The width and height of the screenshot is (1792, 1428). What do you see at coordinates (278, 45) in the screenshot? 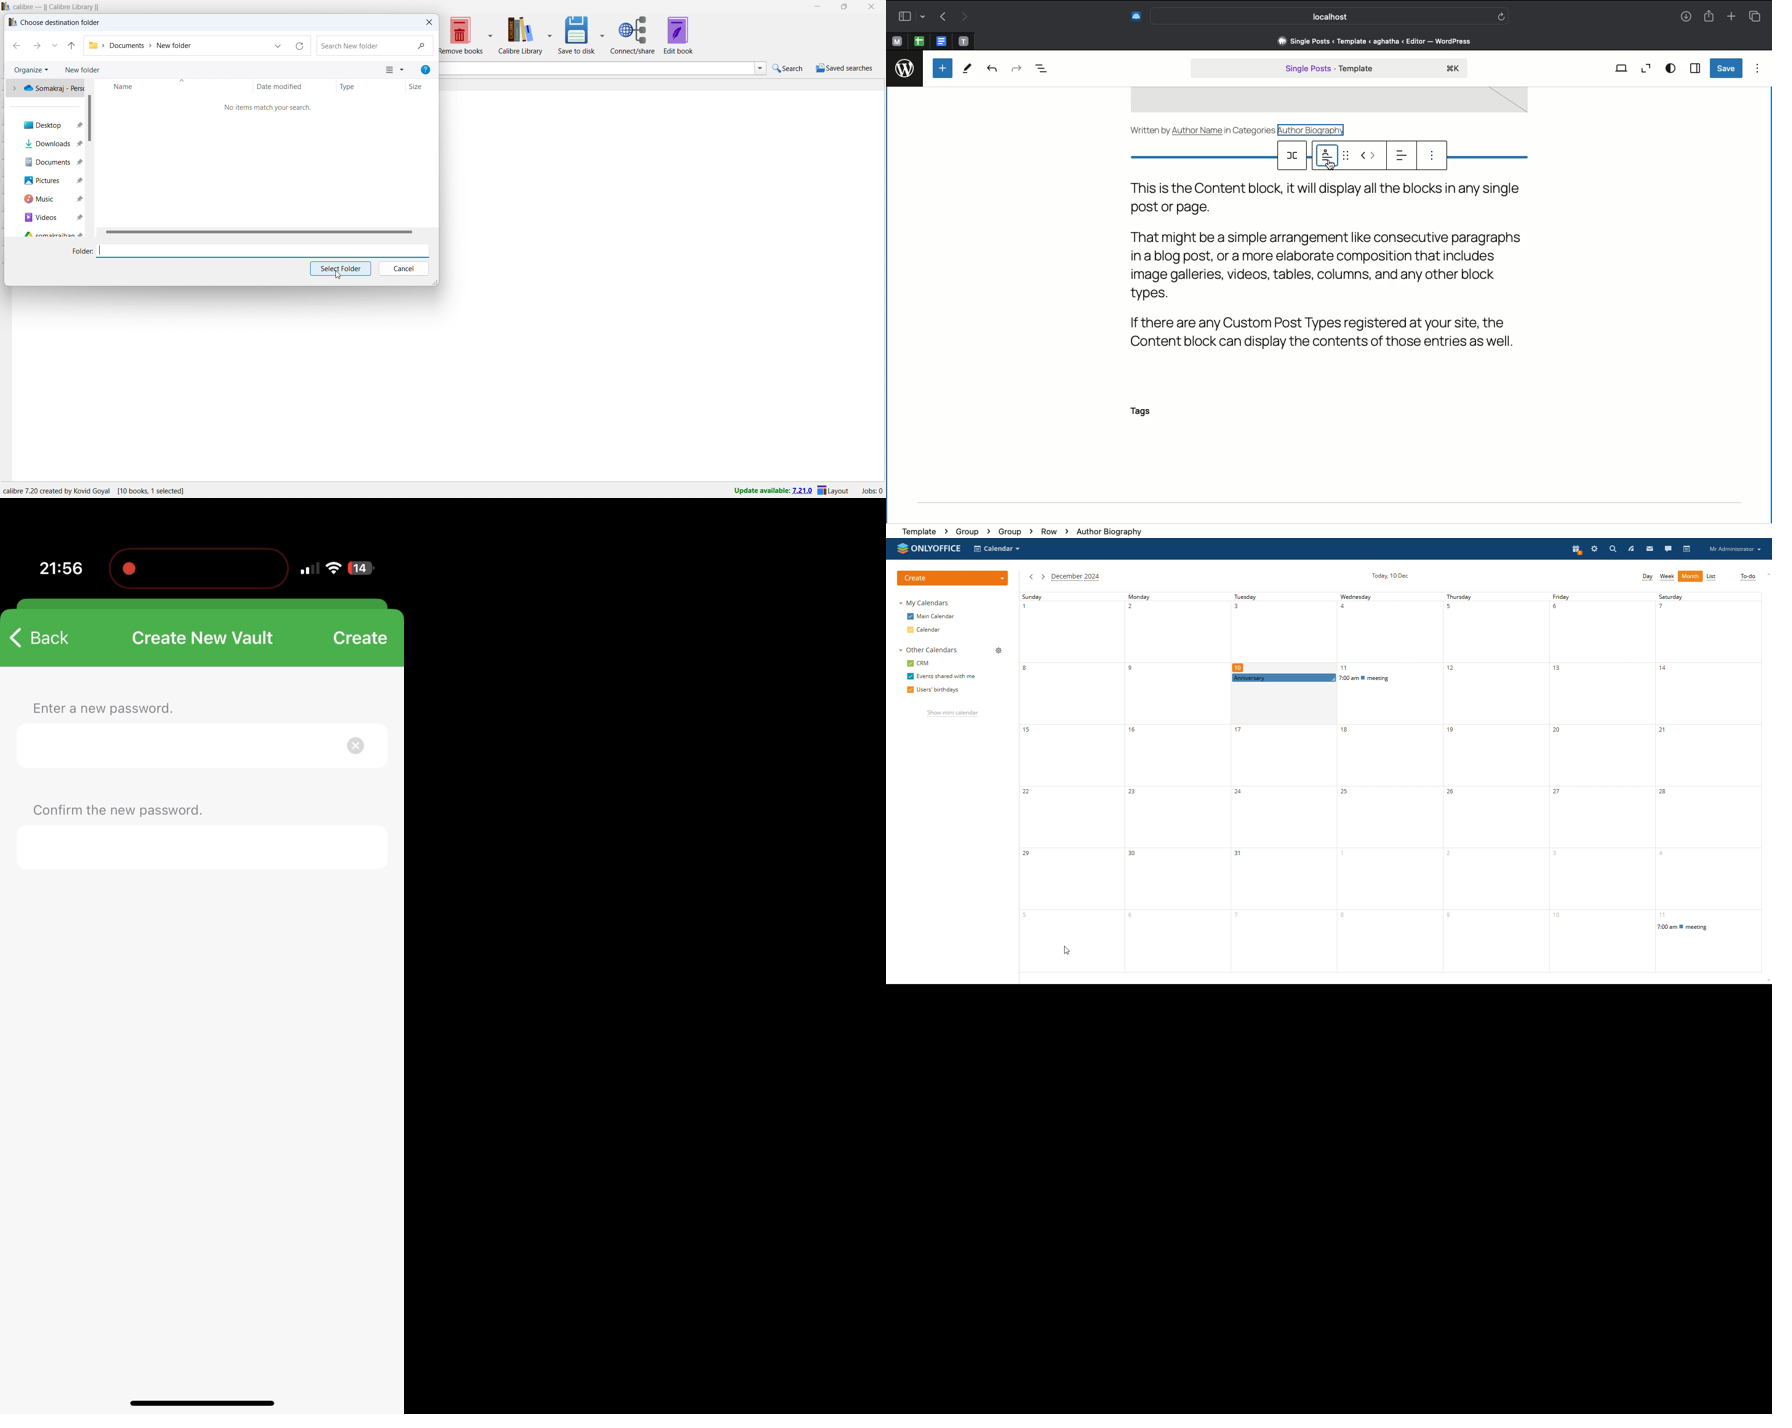
I see `location history` at bounding box center [278, 45].